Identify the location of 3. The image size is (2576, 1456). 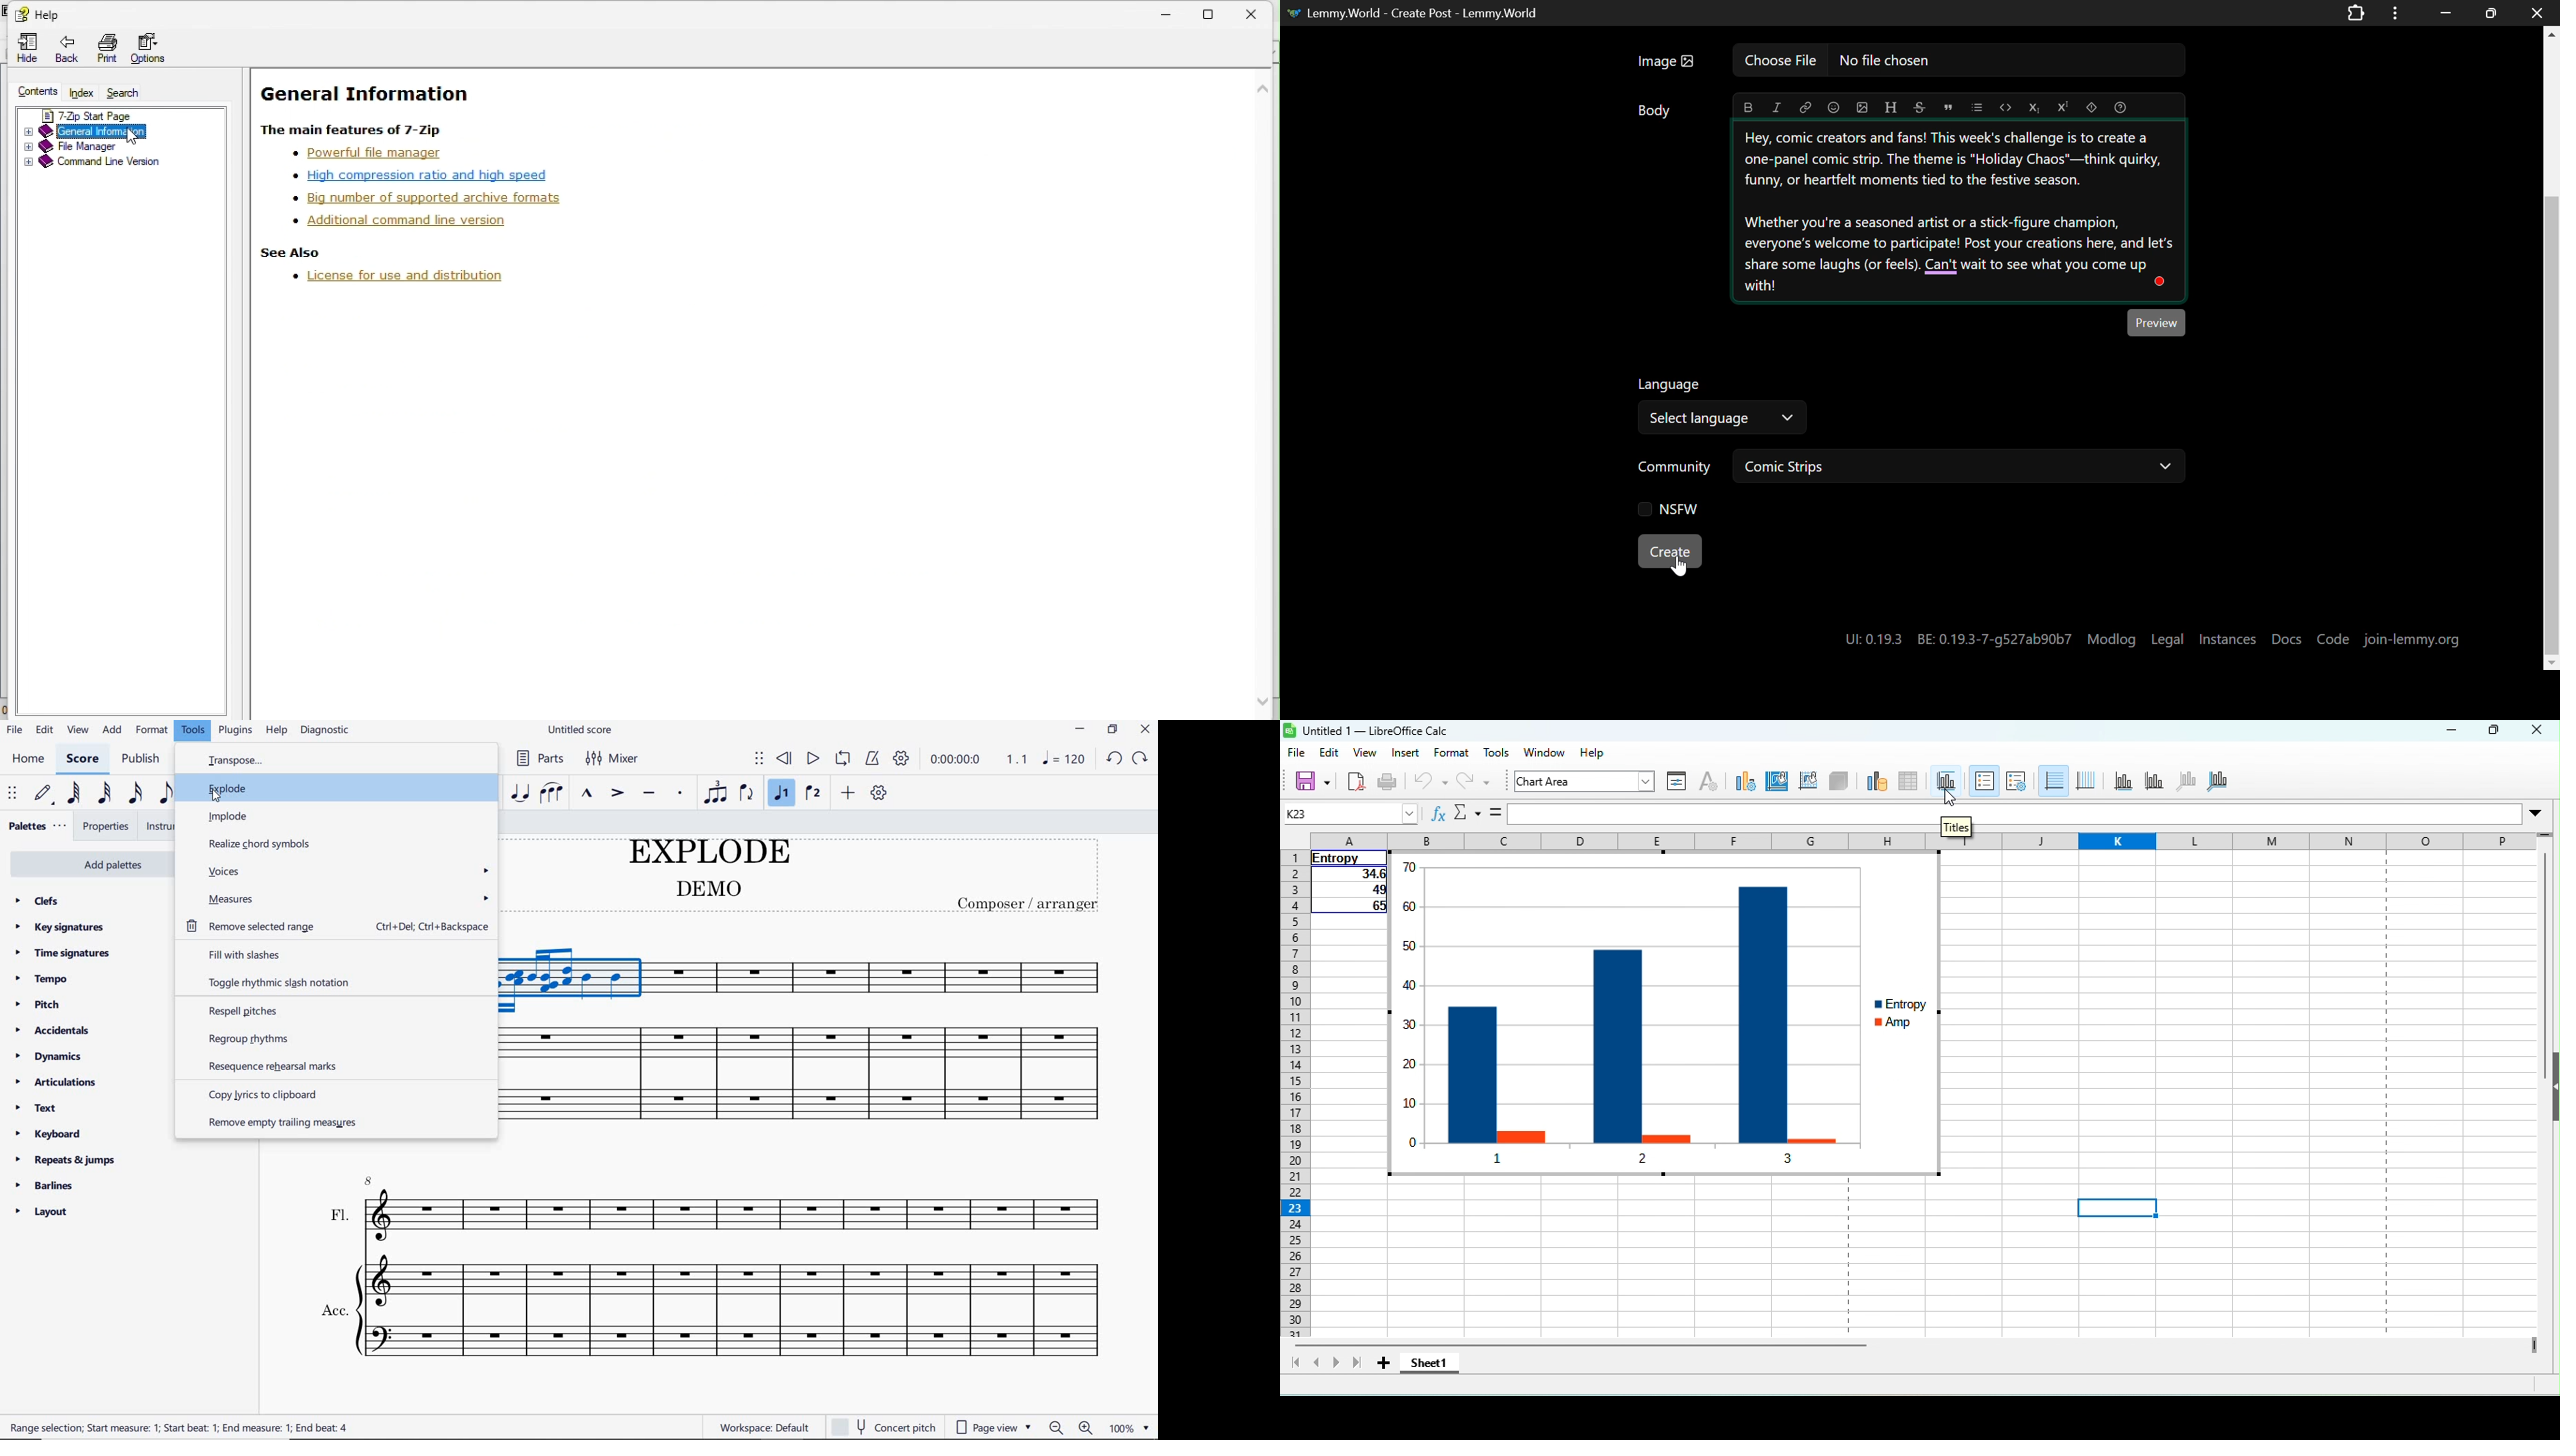
(1791, 1158).